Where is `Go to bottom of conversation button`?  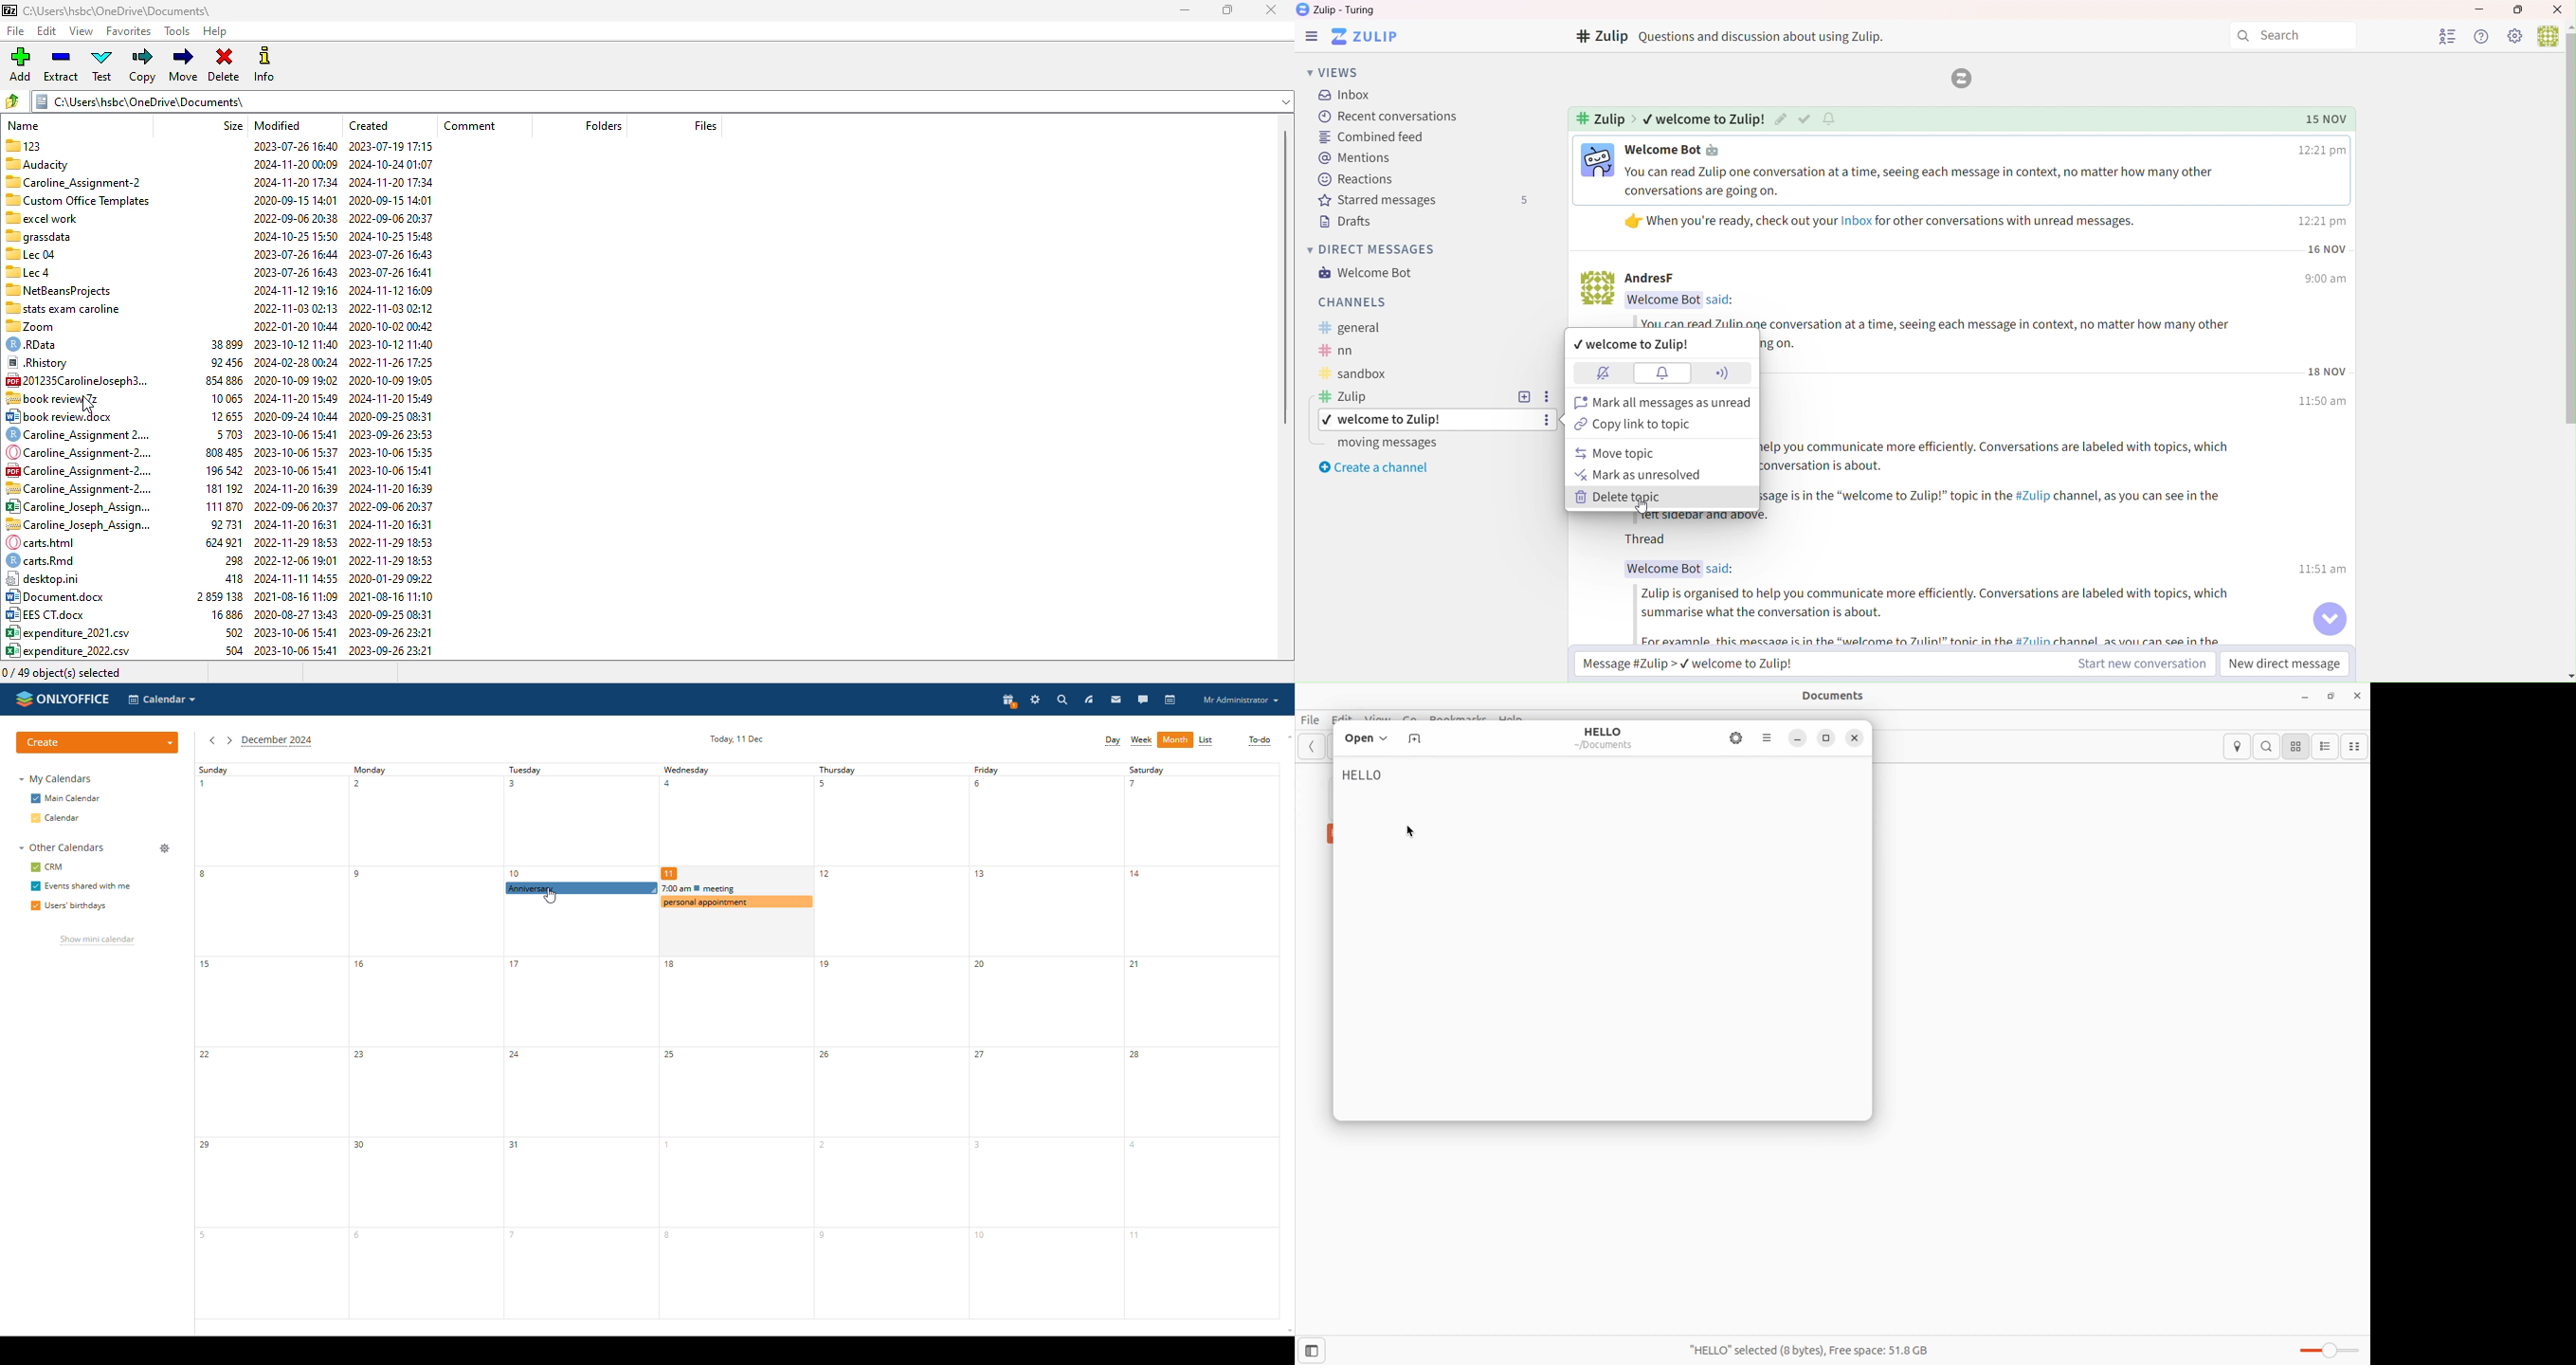 Go to bottom of conversation button is located at coordinates (2330, 619).